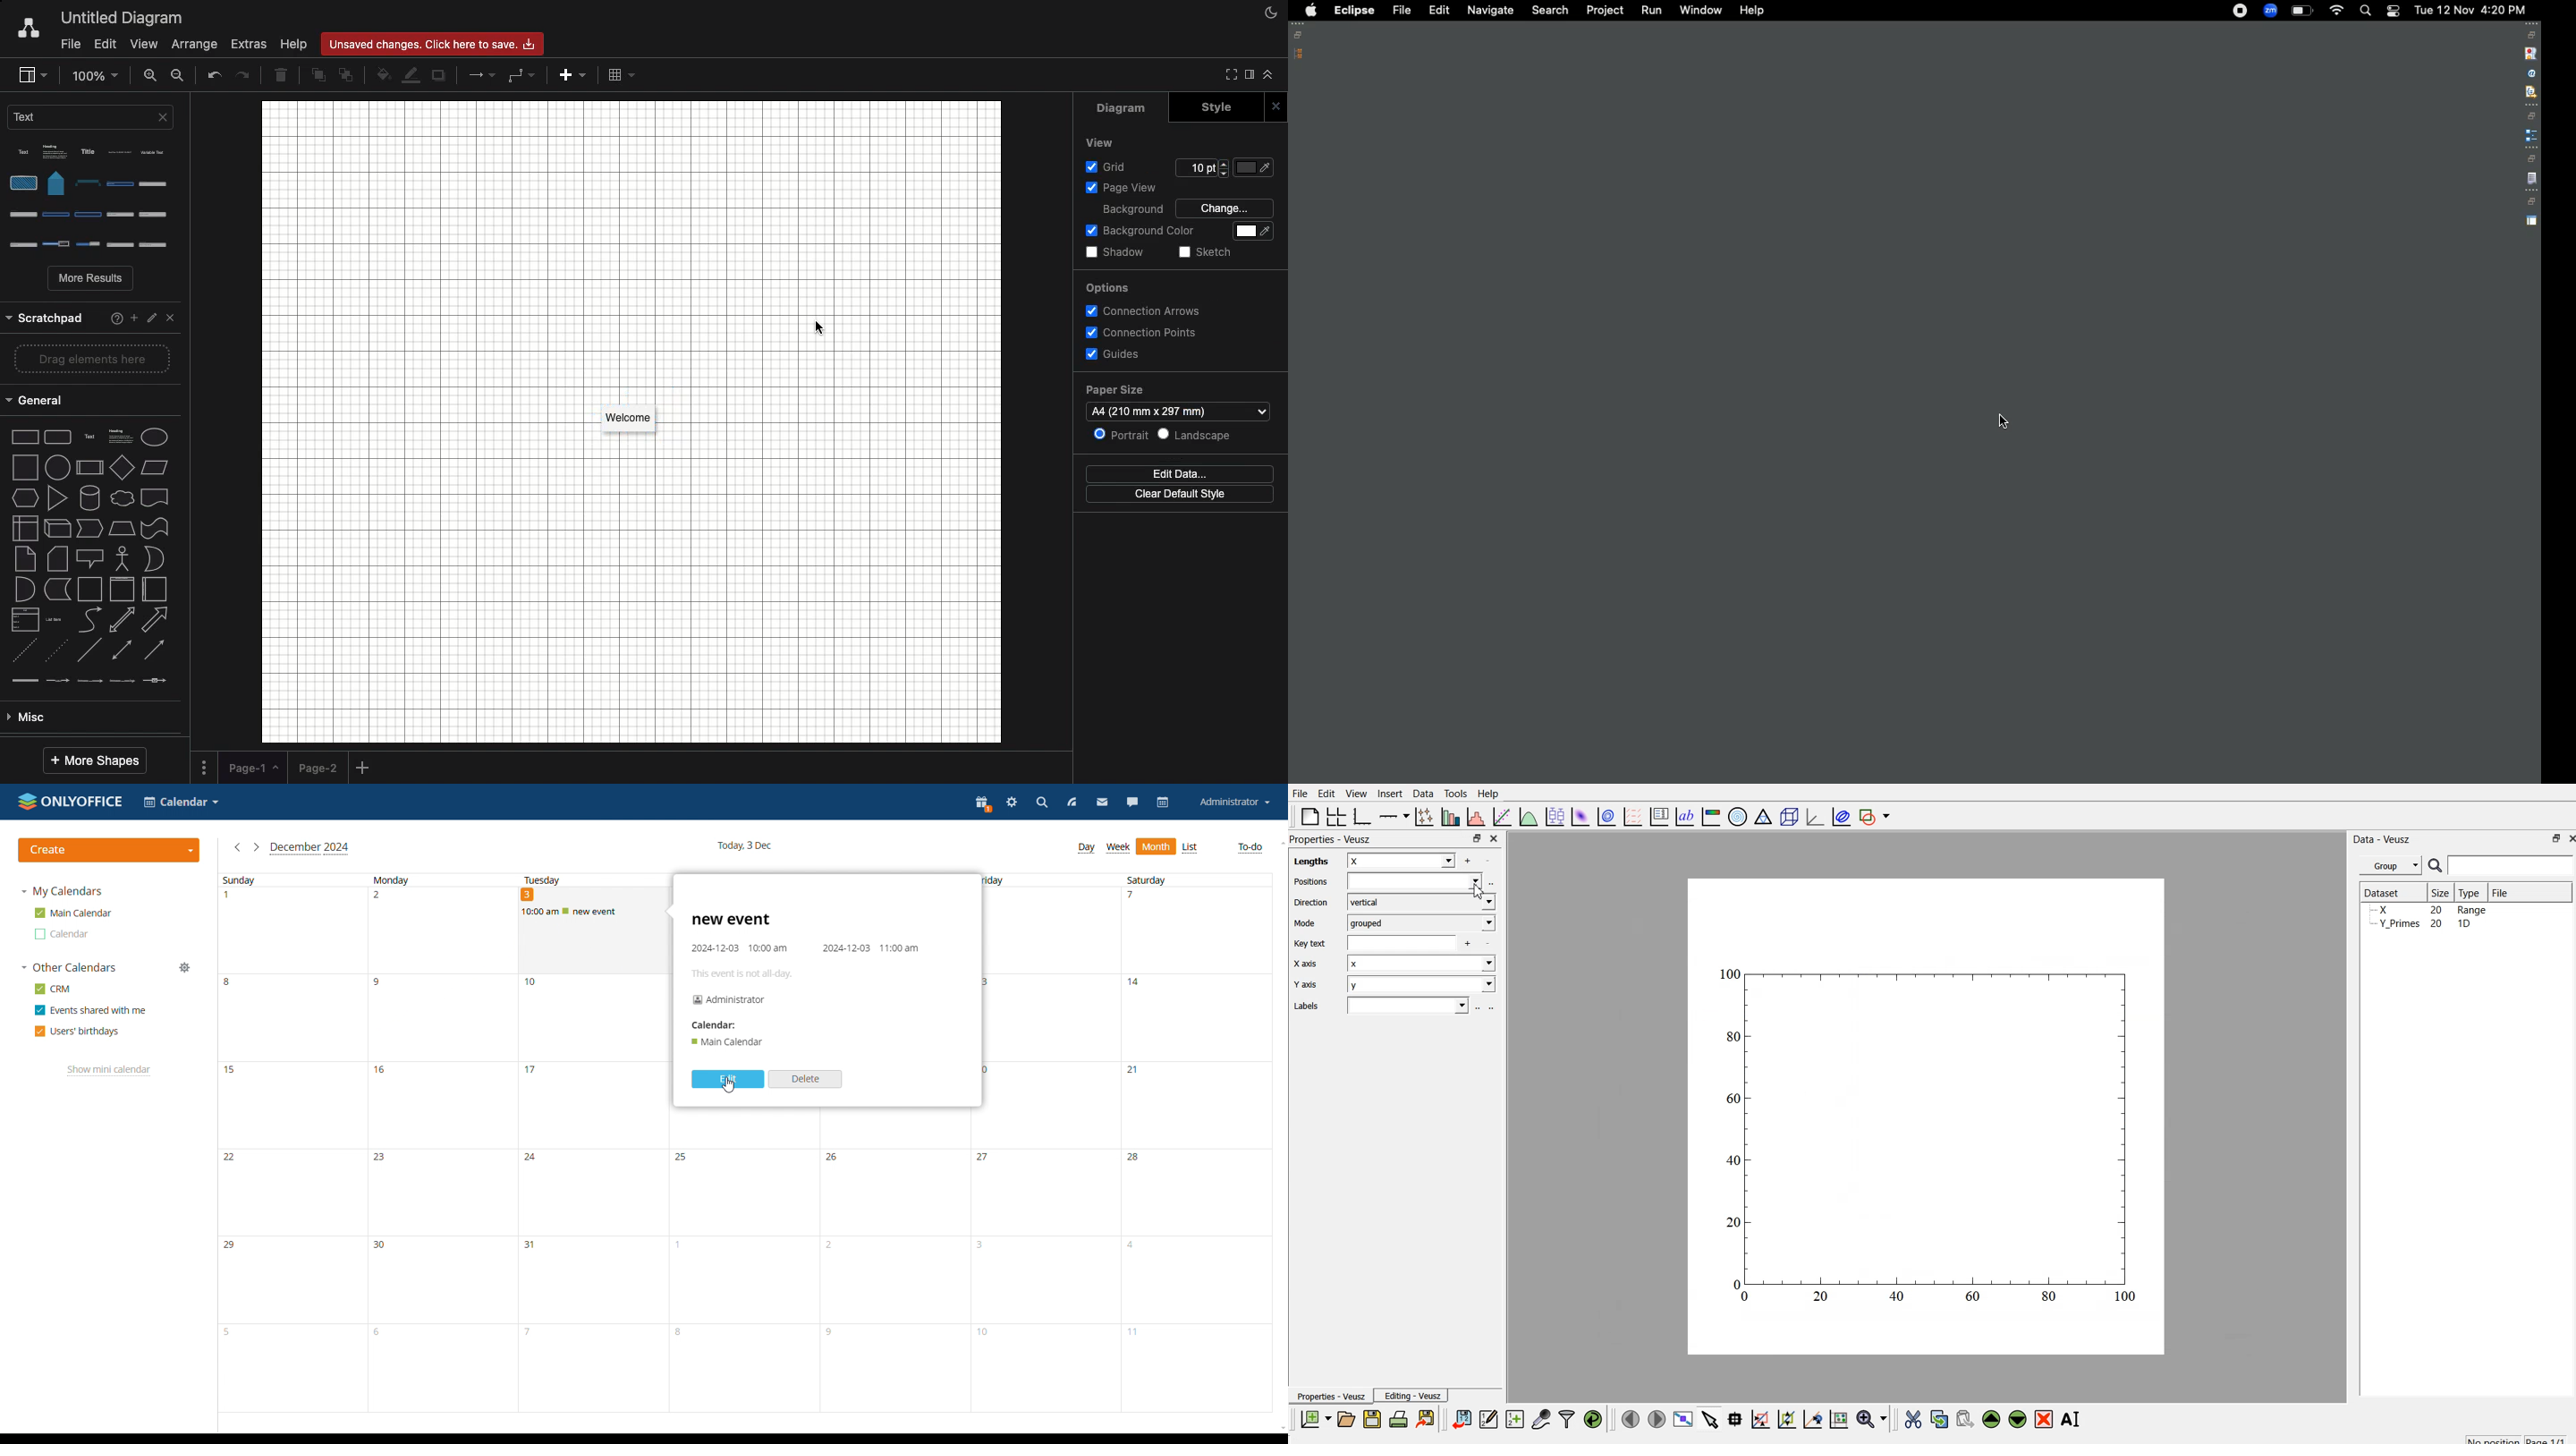 This screenshot has height=1456, width=2576. I want to click on Fill color, so click(384, 76).